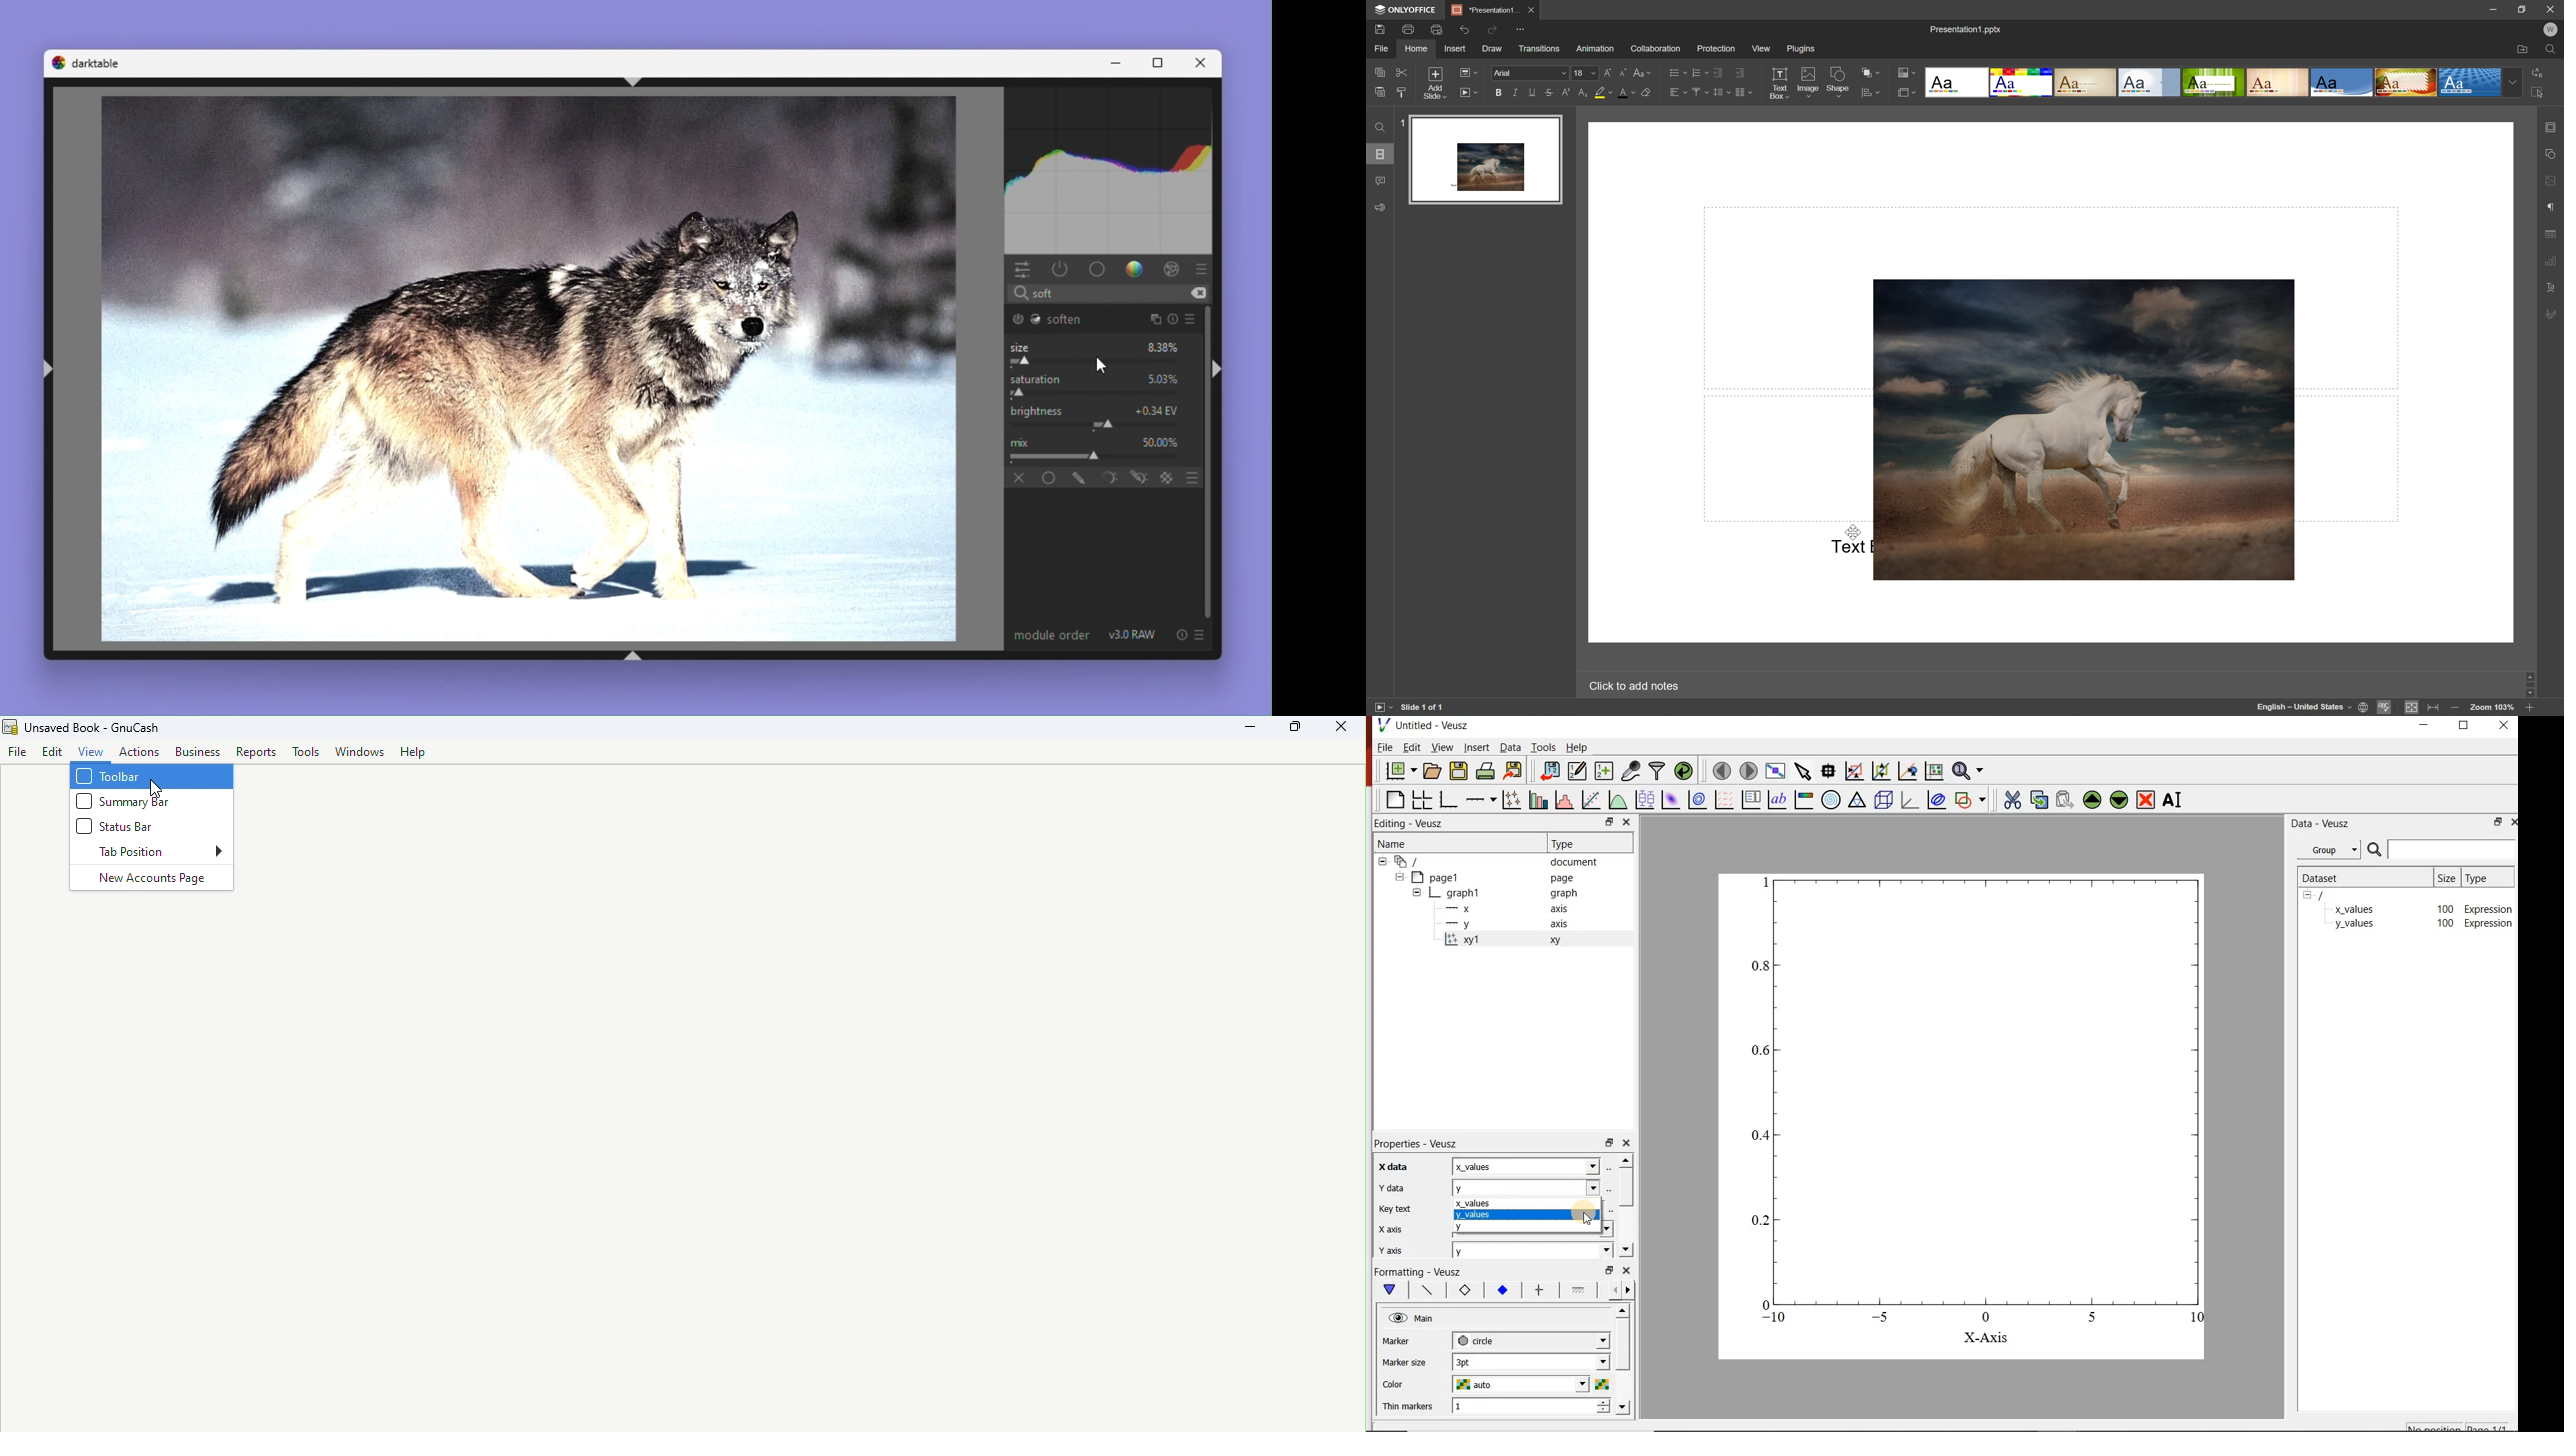  I want to click on auto, so click(1519, 1383).